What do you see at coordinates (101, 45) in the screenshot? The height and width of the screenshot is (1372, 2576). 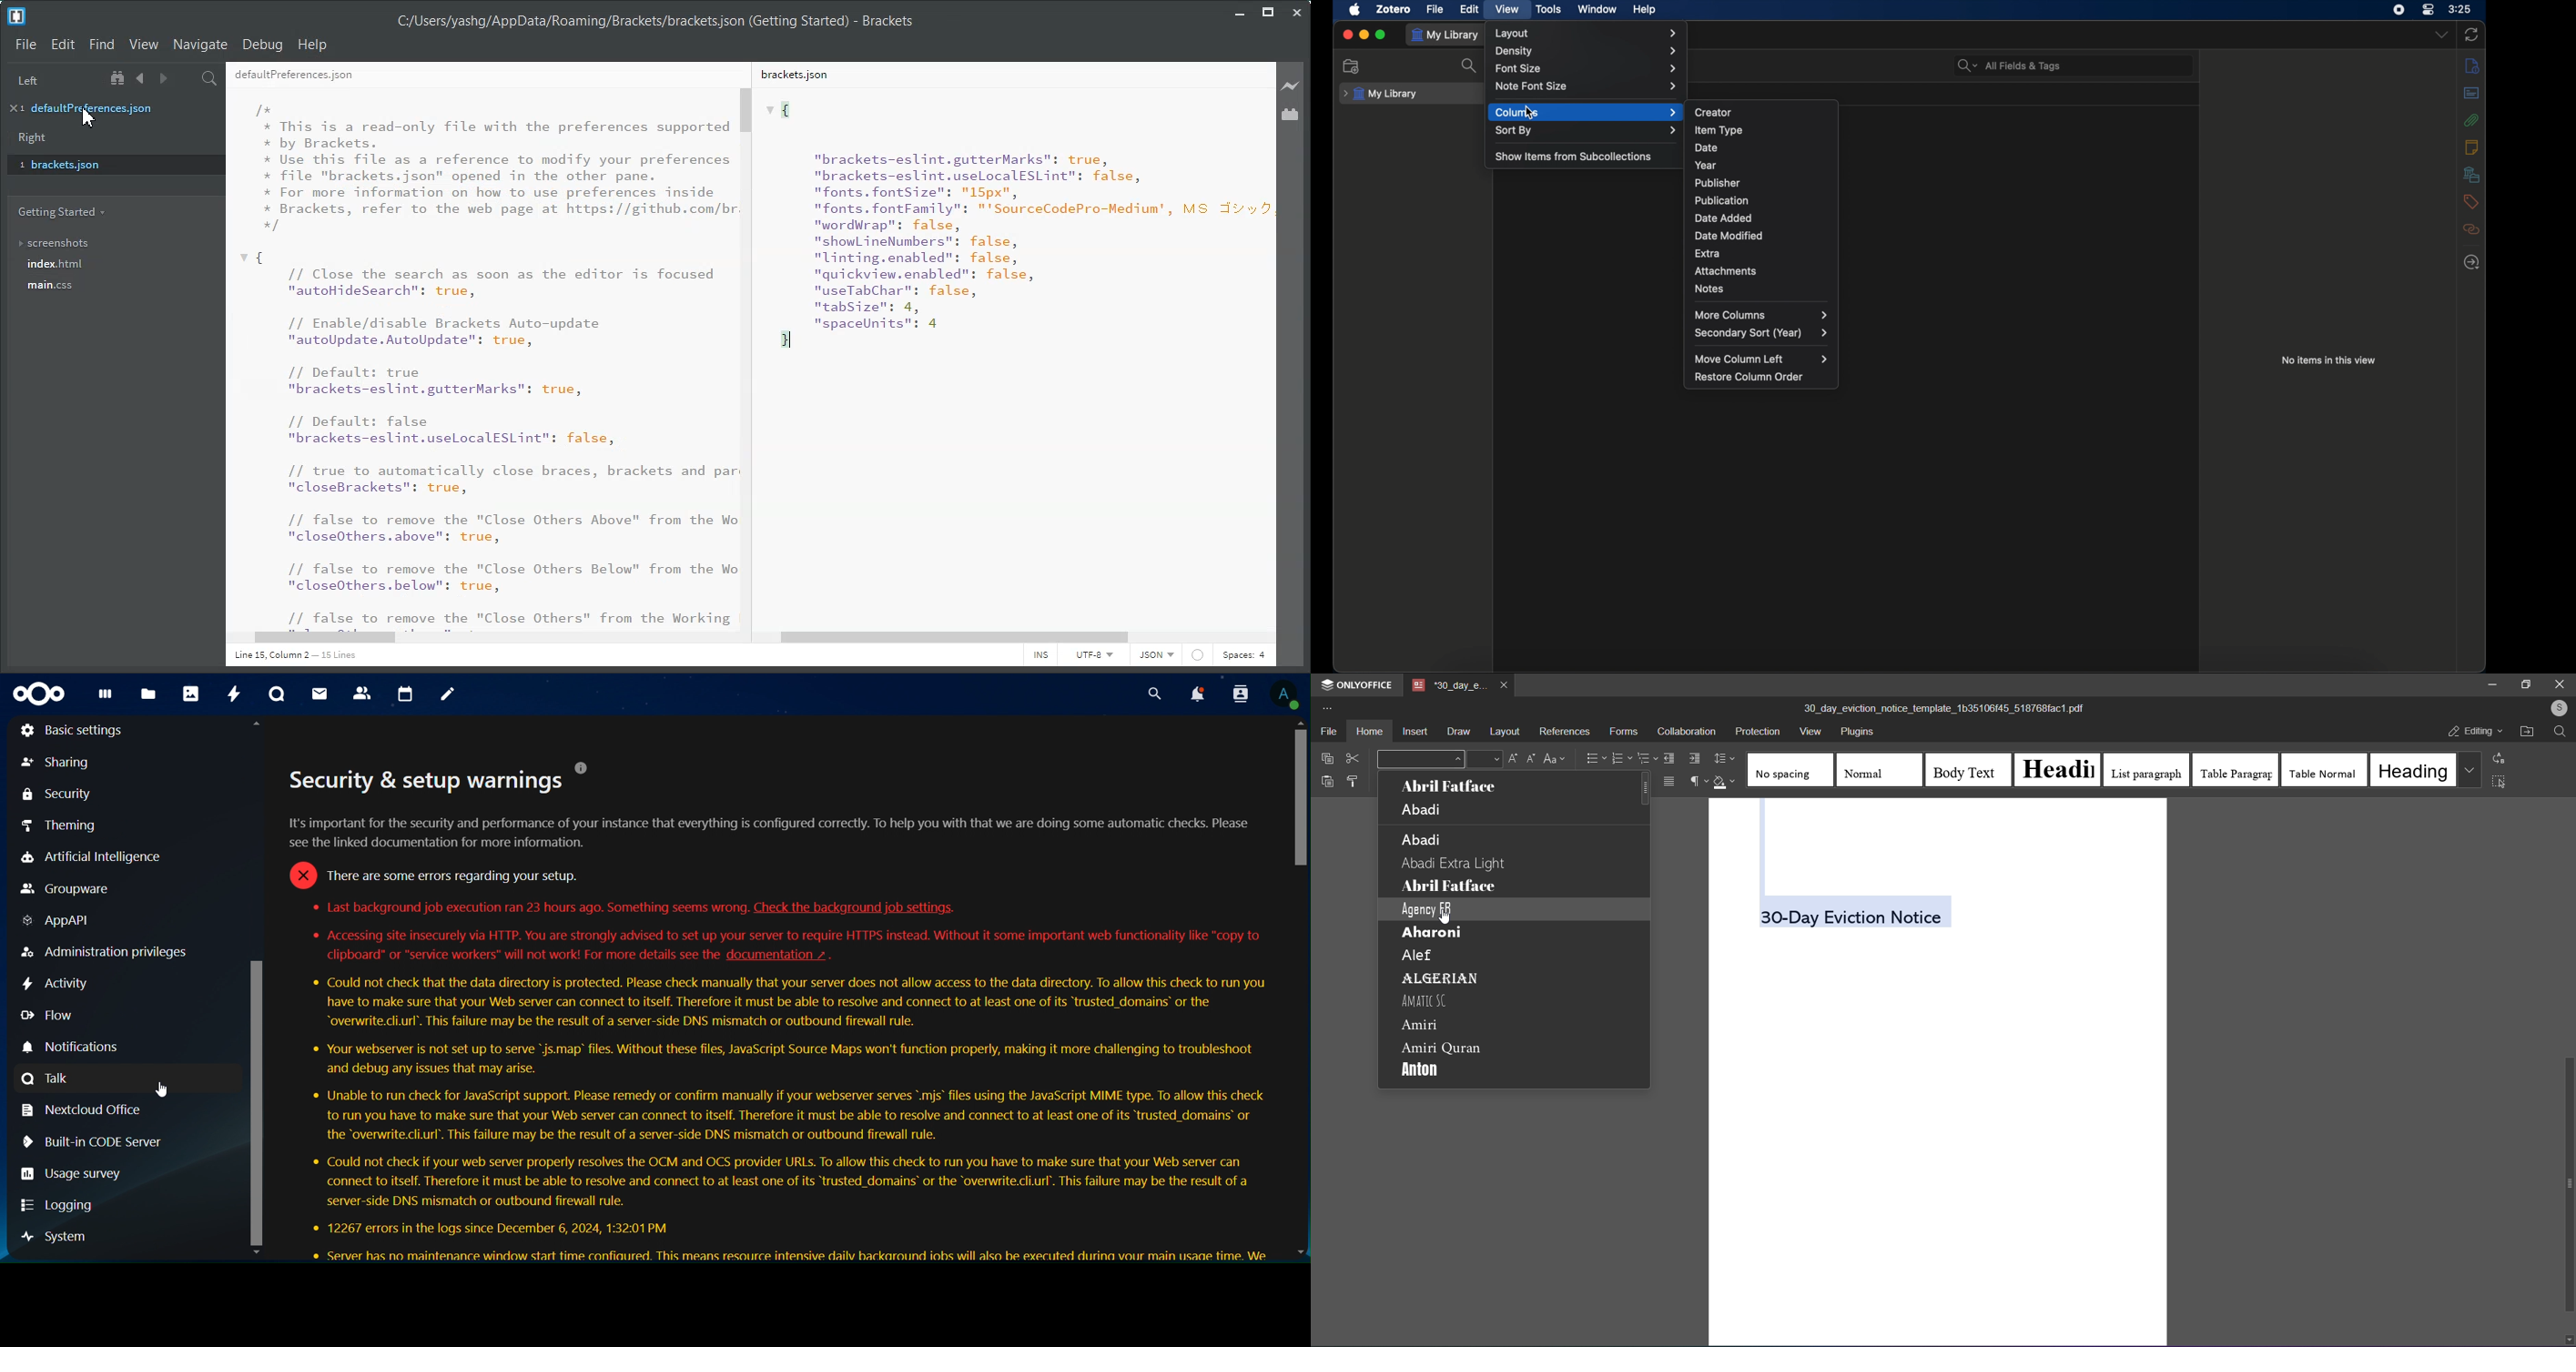 I see `Find` at bounding box center [101, 45].